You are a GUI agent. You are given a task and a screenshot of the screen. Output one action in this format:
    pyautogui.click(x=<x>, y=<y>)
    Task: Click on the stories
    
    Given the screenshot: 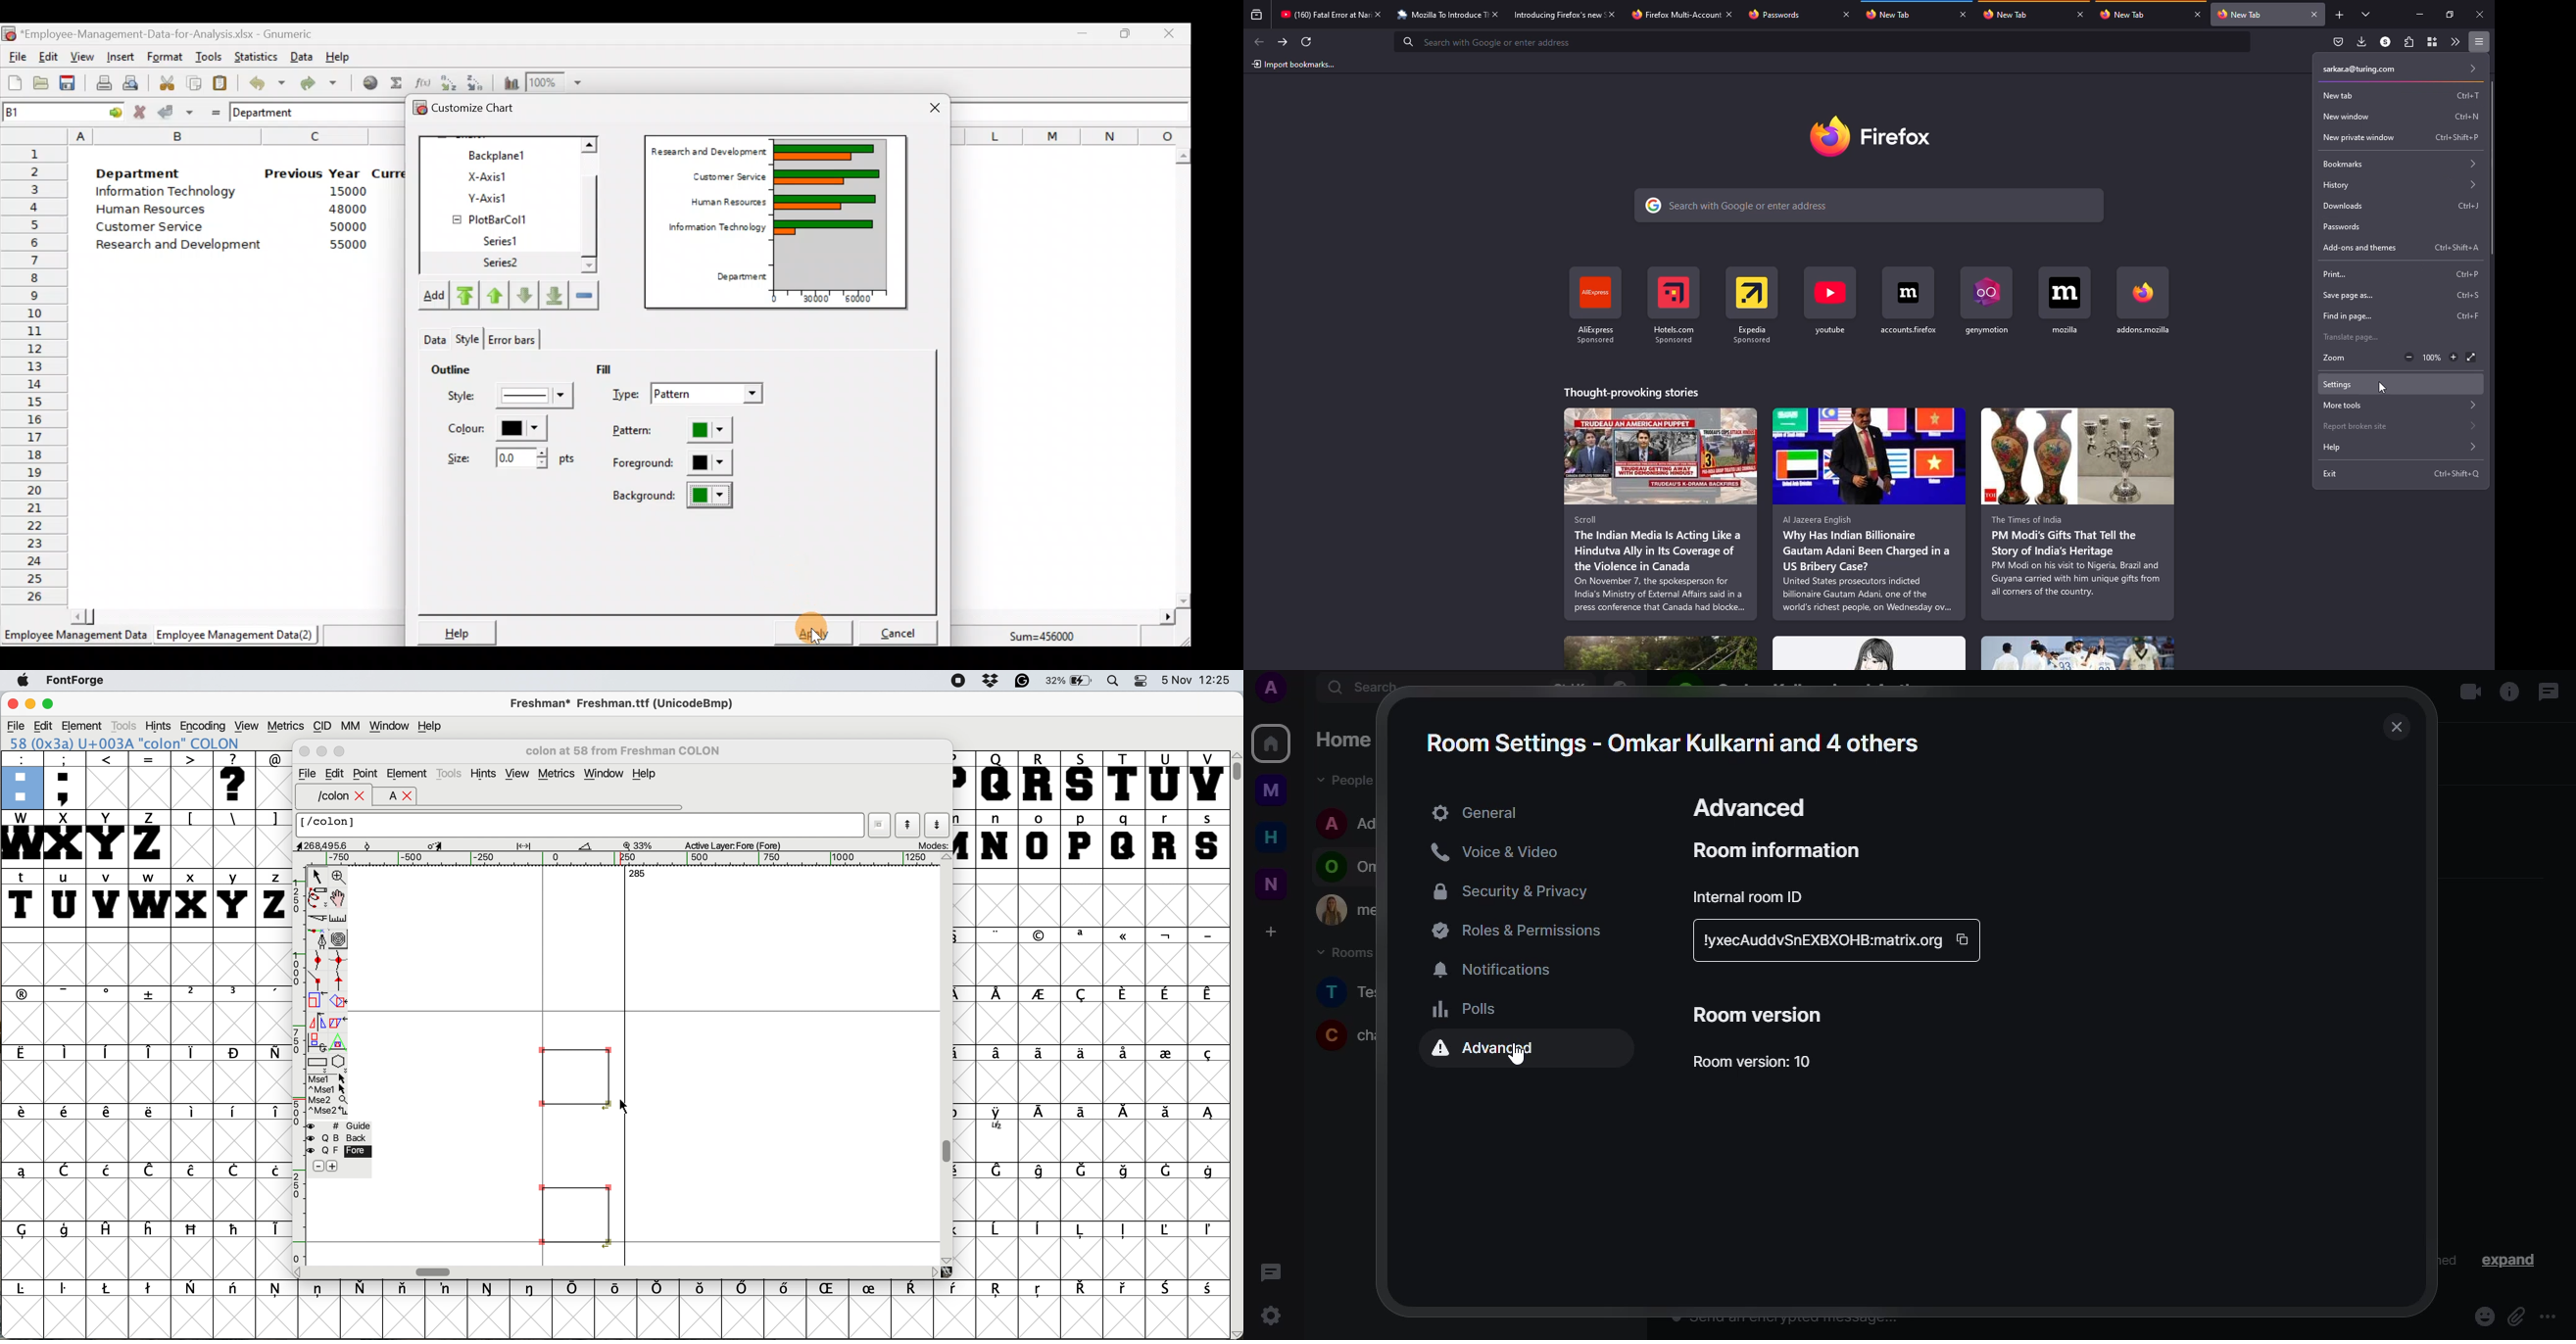 What is the action you would take?
    pyautogui.click(x=1662, y=514)
    